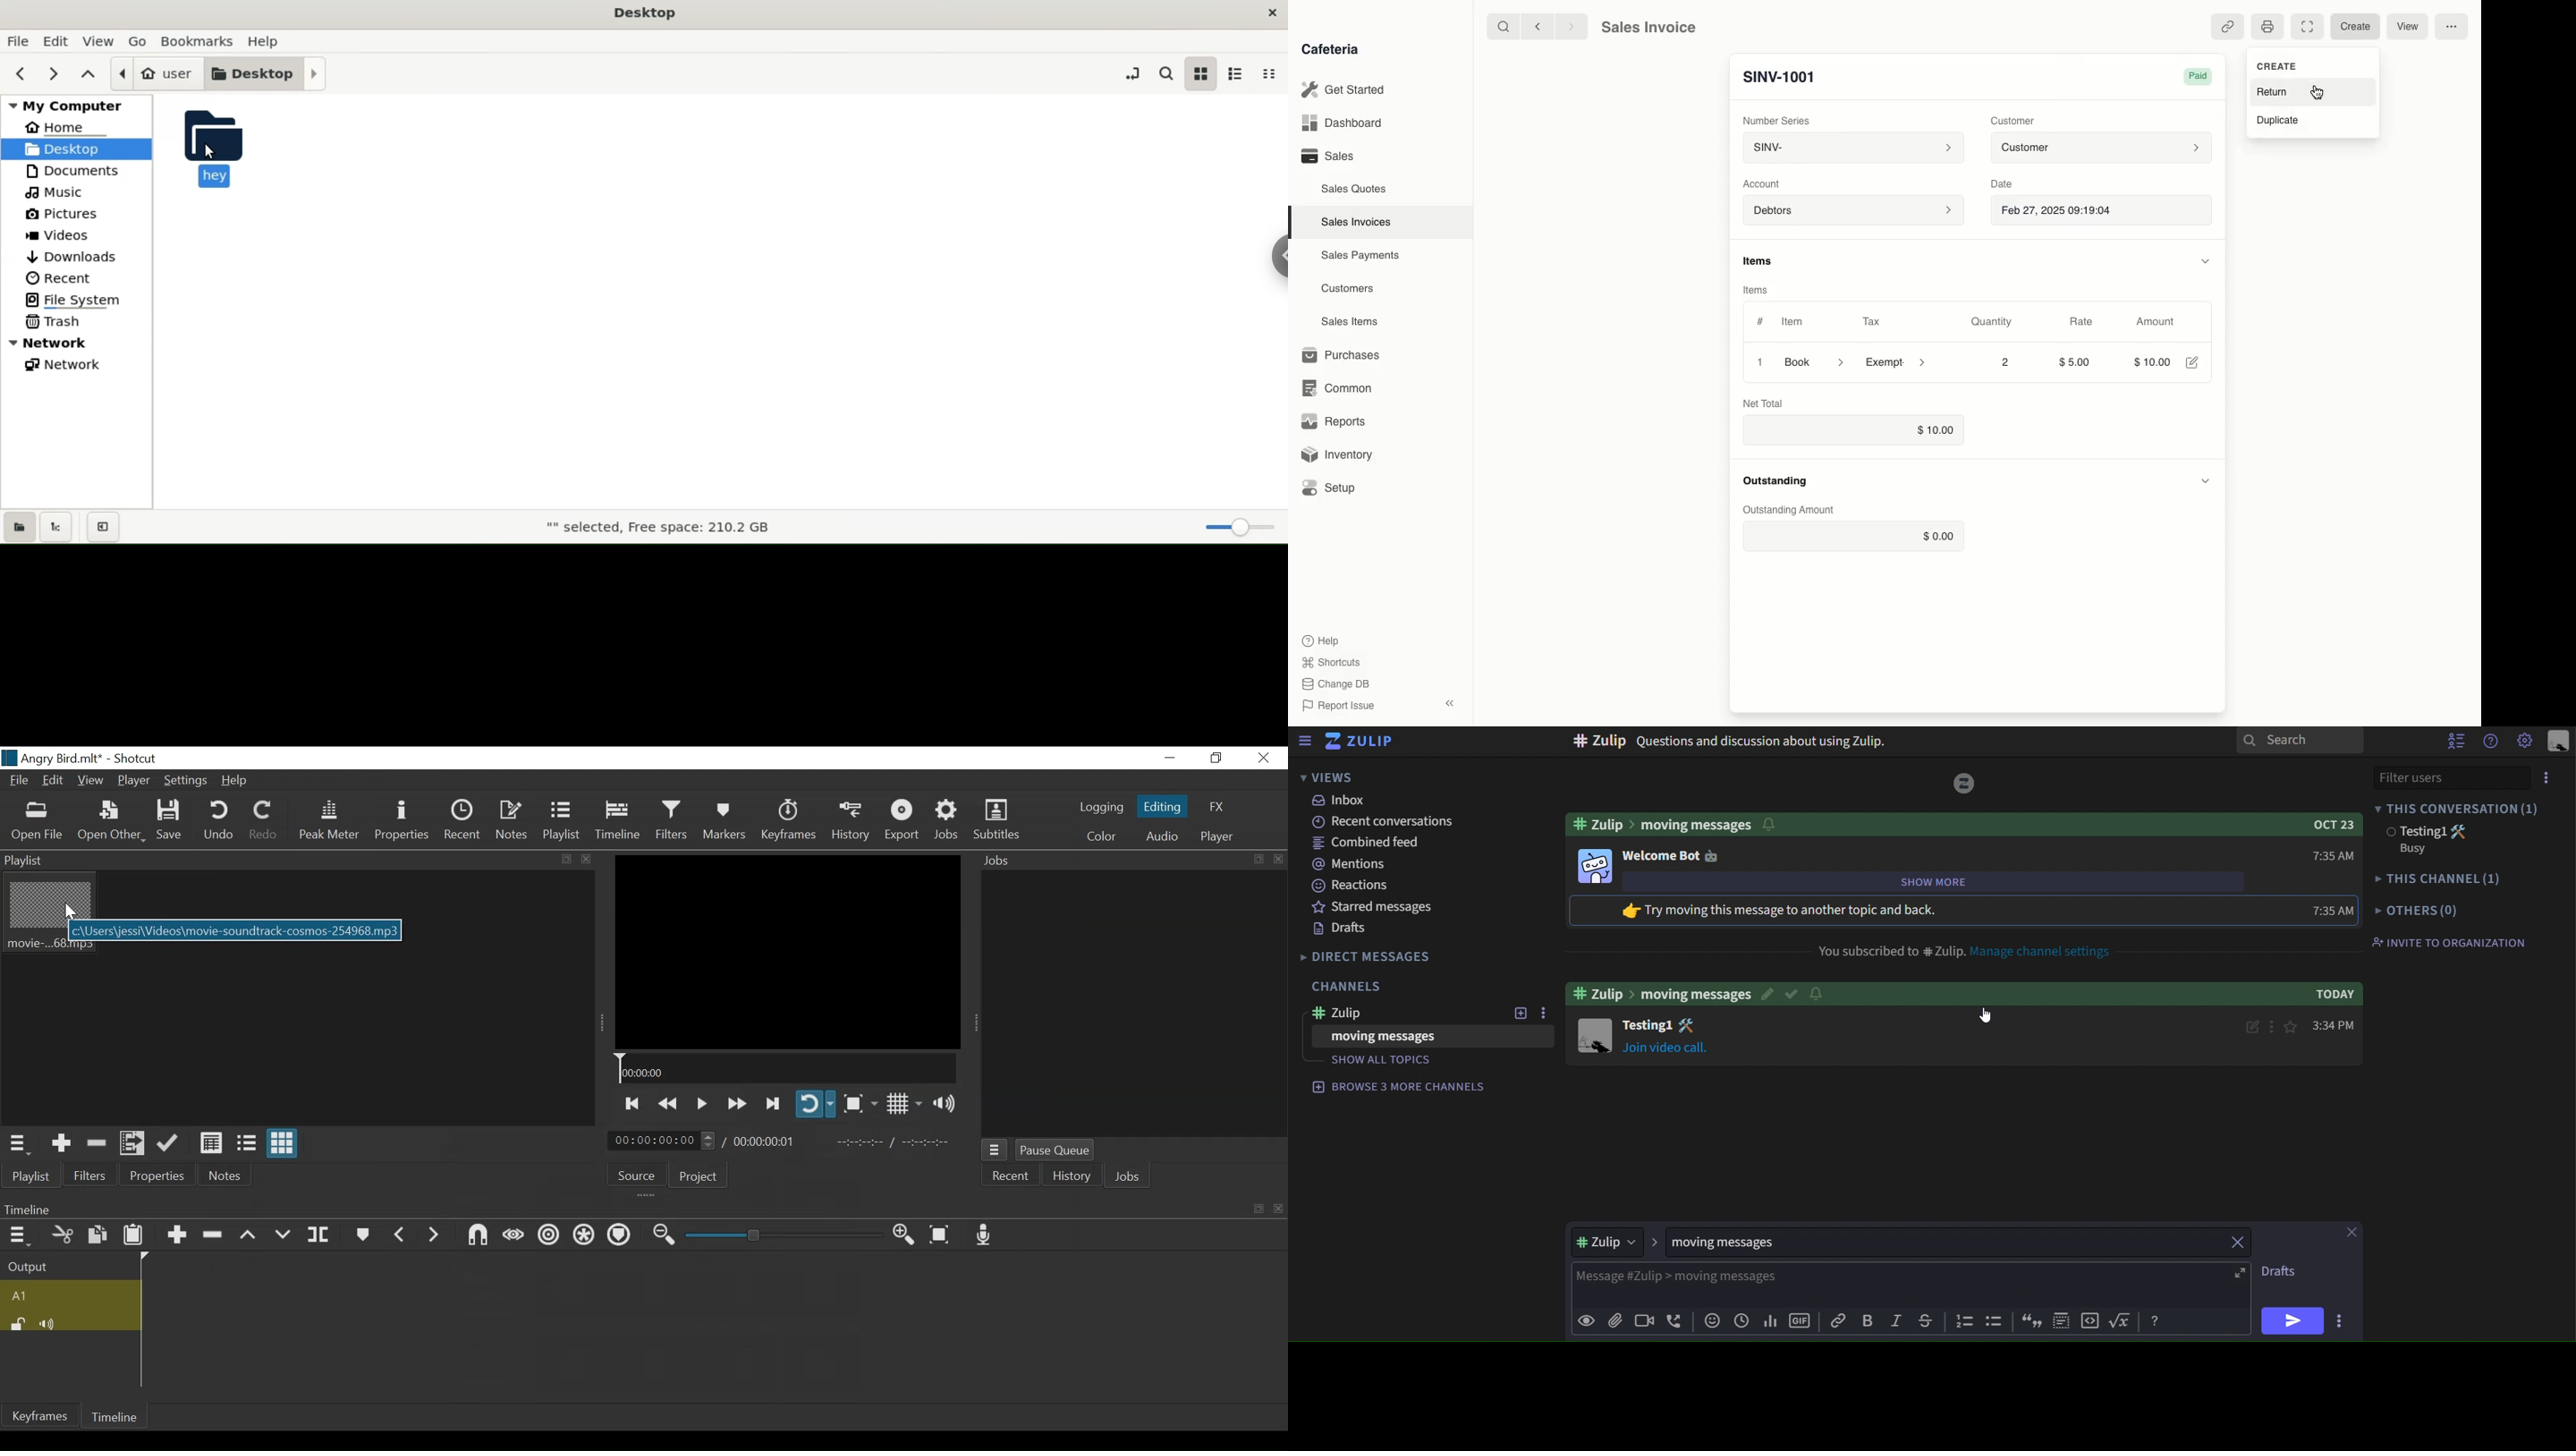 The width and height of the screenshot is (2576, 1456). I want to click on Help, so click(1322, 638).